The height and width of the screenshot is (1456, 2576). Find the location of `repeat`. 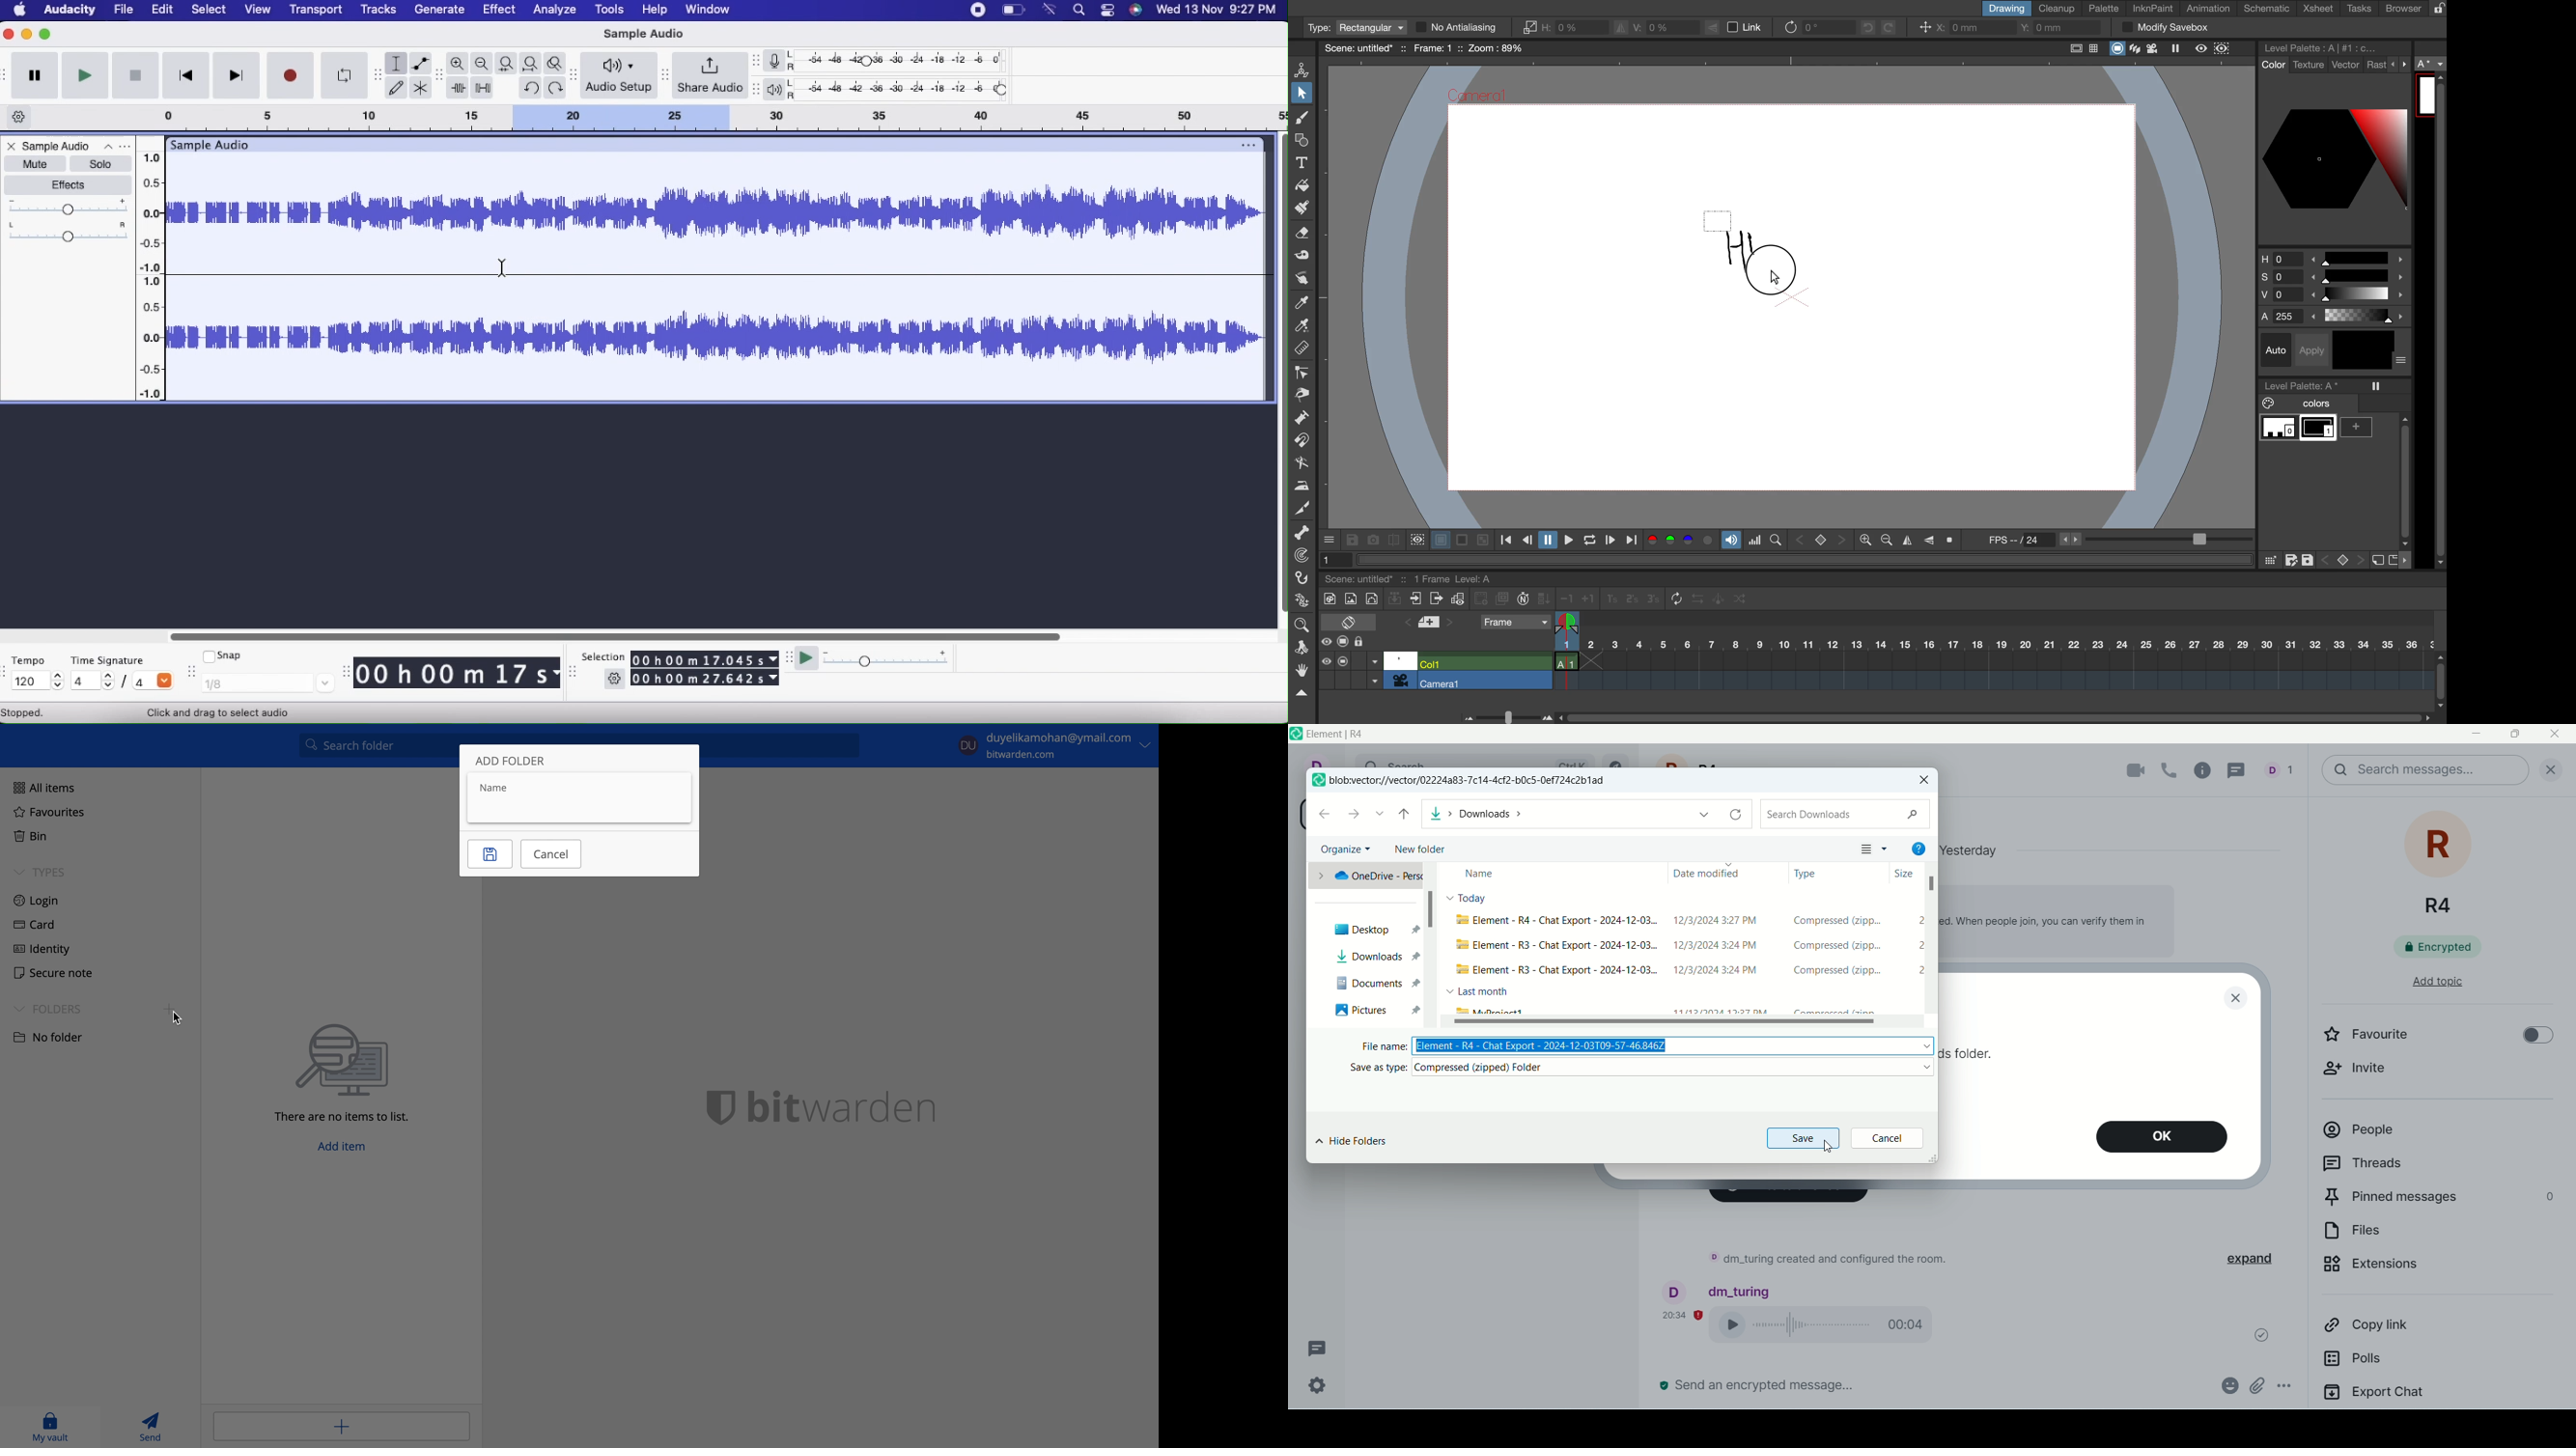

repeat is located at coordinates (1673, 599).